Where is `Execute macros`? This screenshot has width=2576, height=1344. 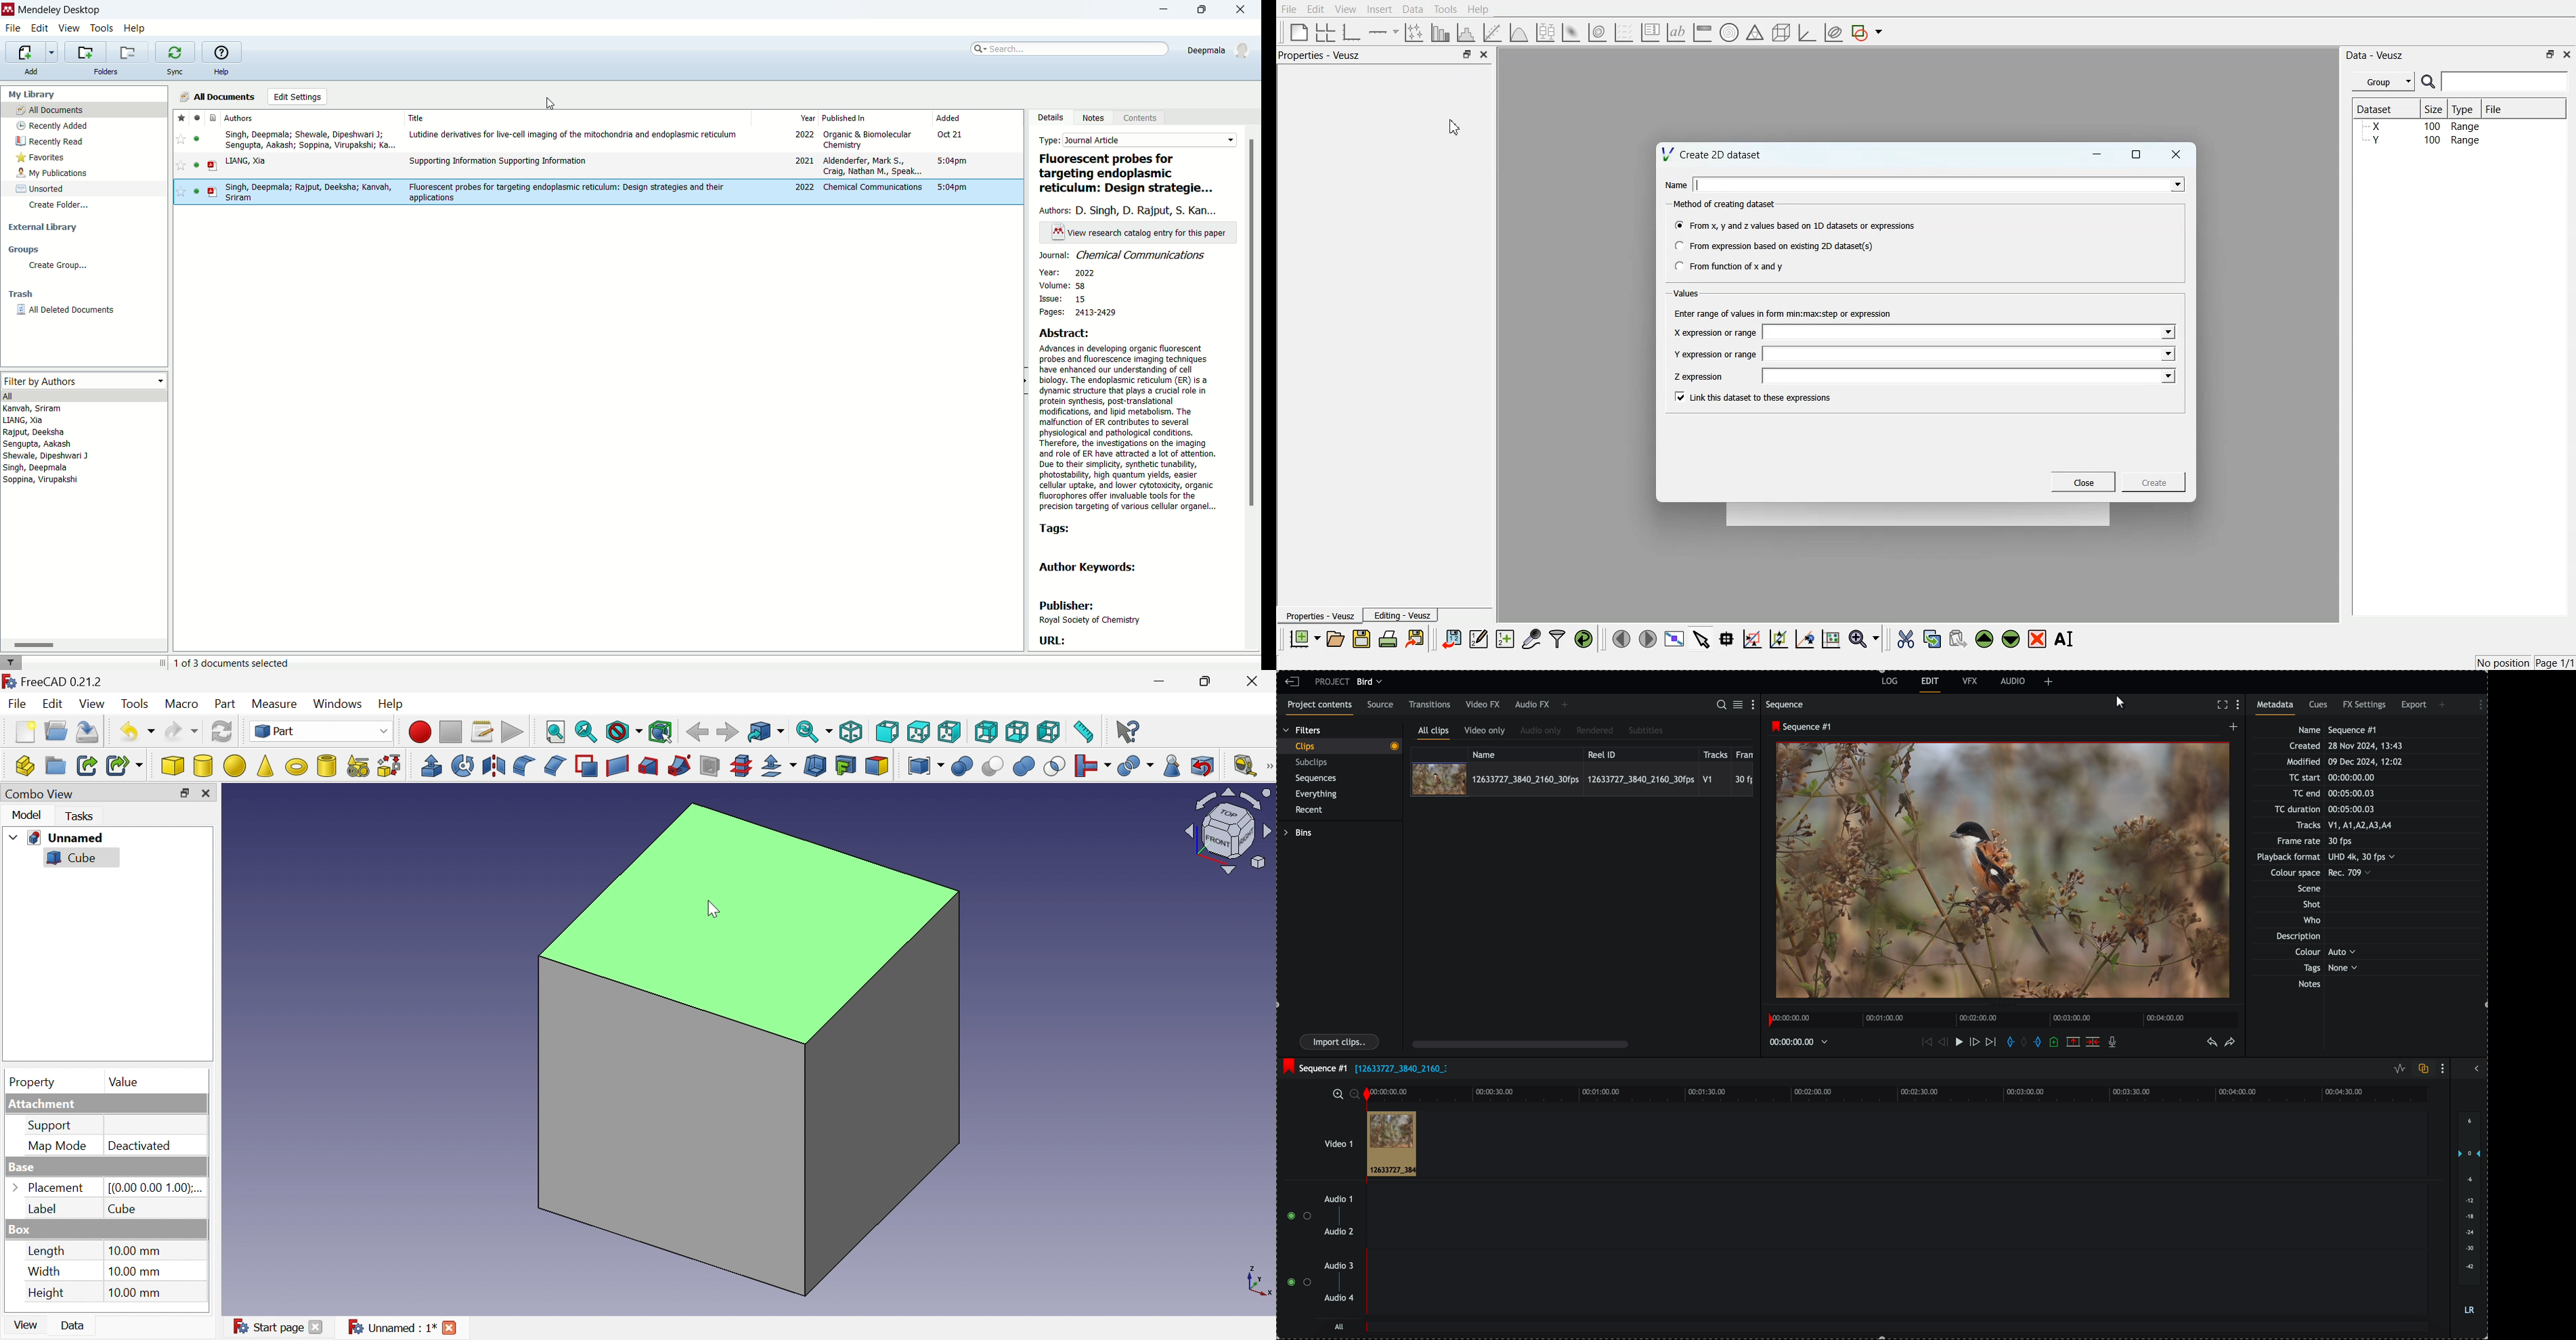 Execute macros is located at coordinates (513, 731).